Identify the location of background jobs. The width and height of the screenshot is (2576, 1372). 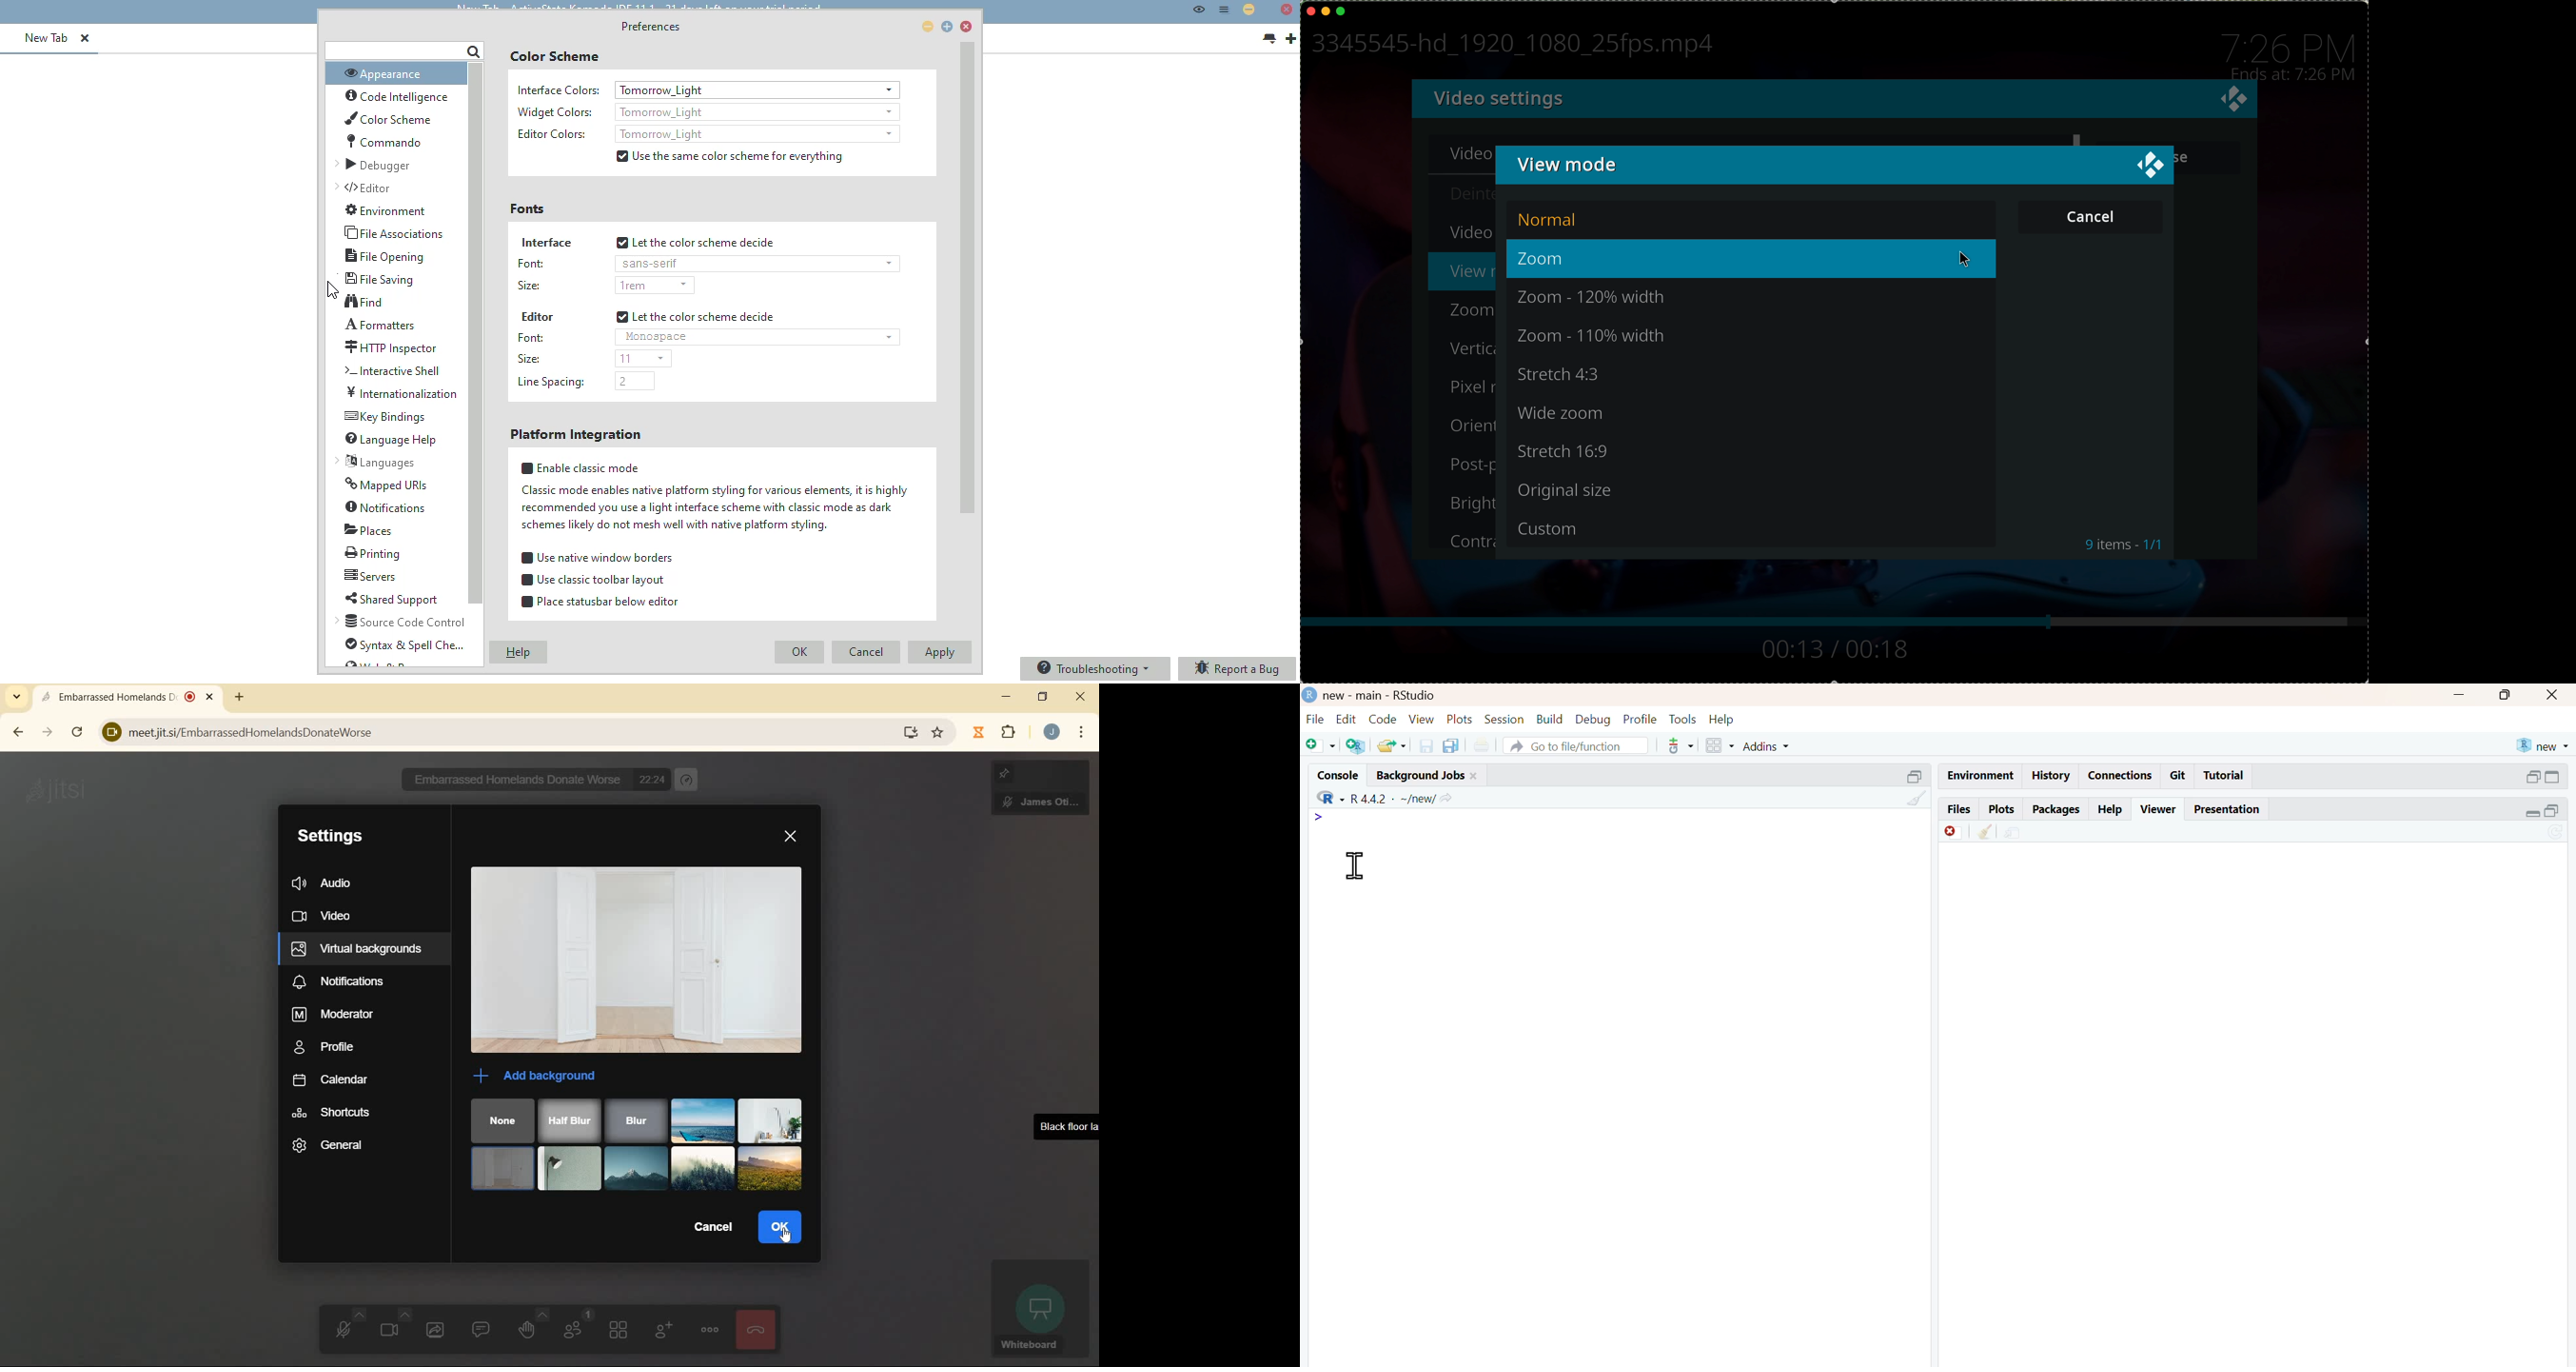
(1421, 777).